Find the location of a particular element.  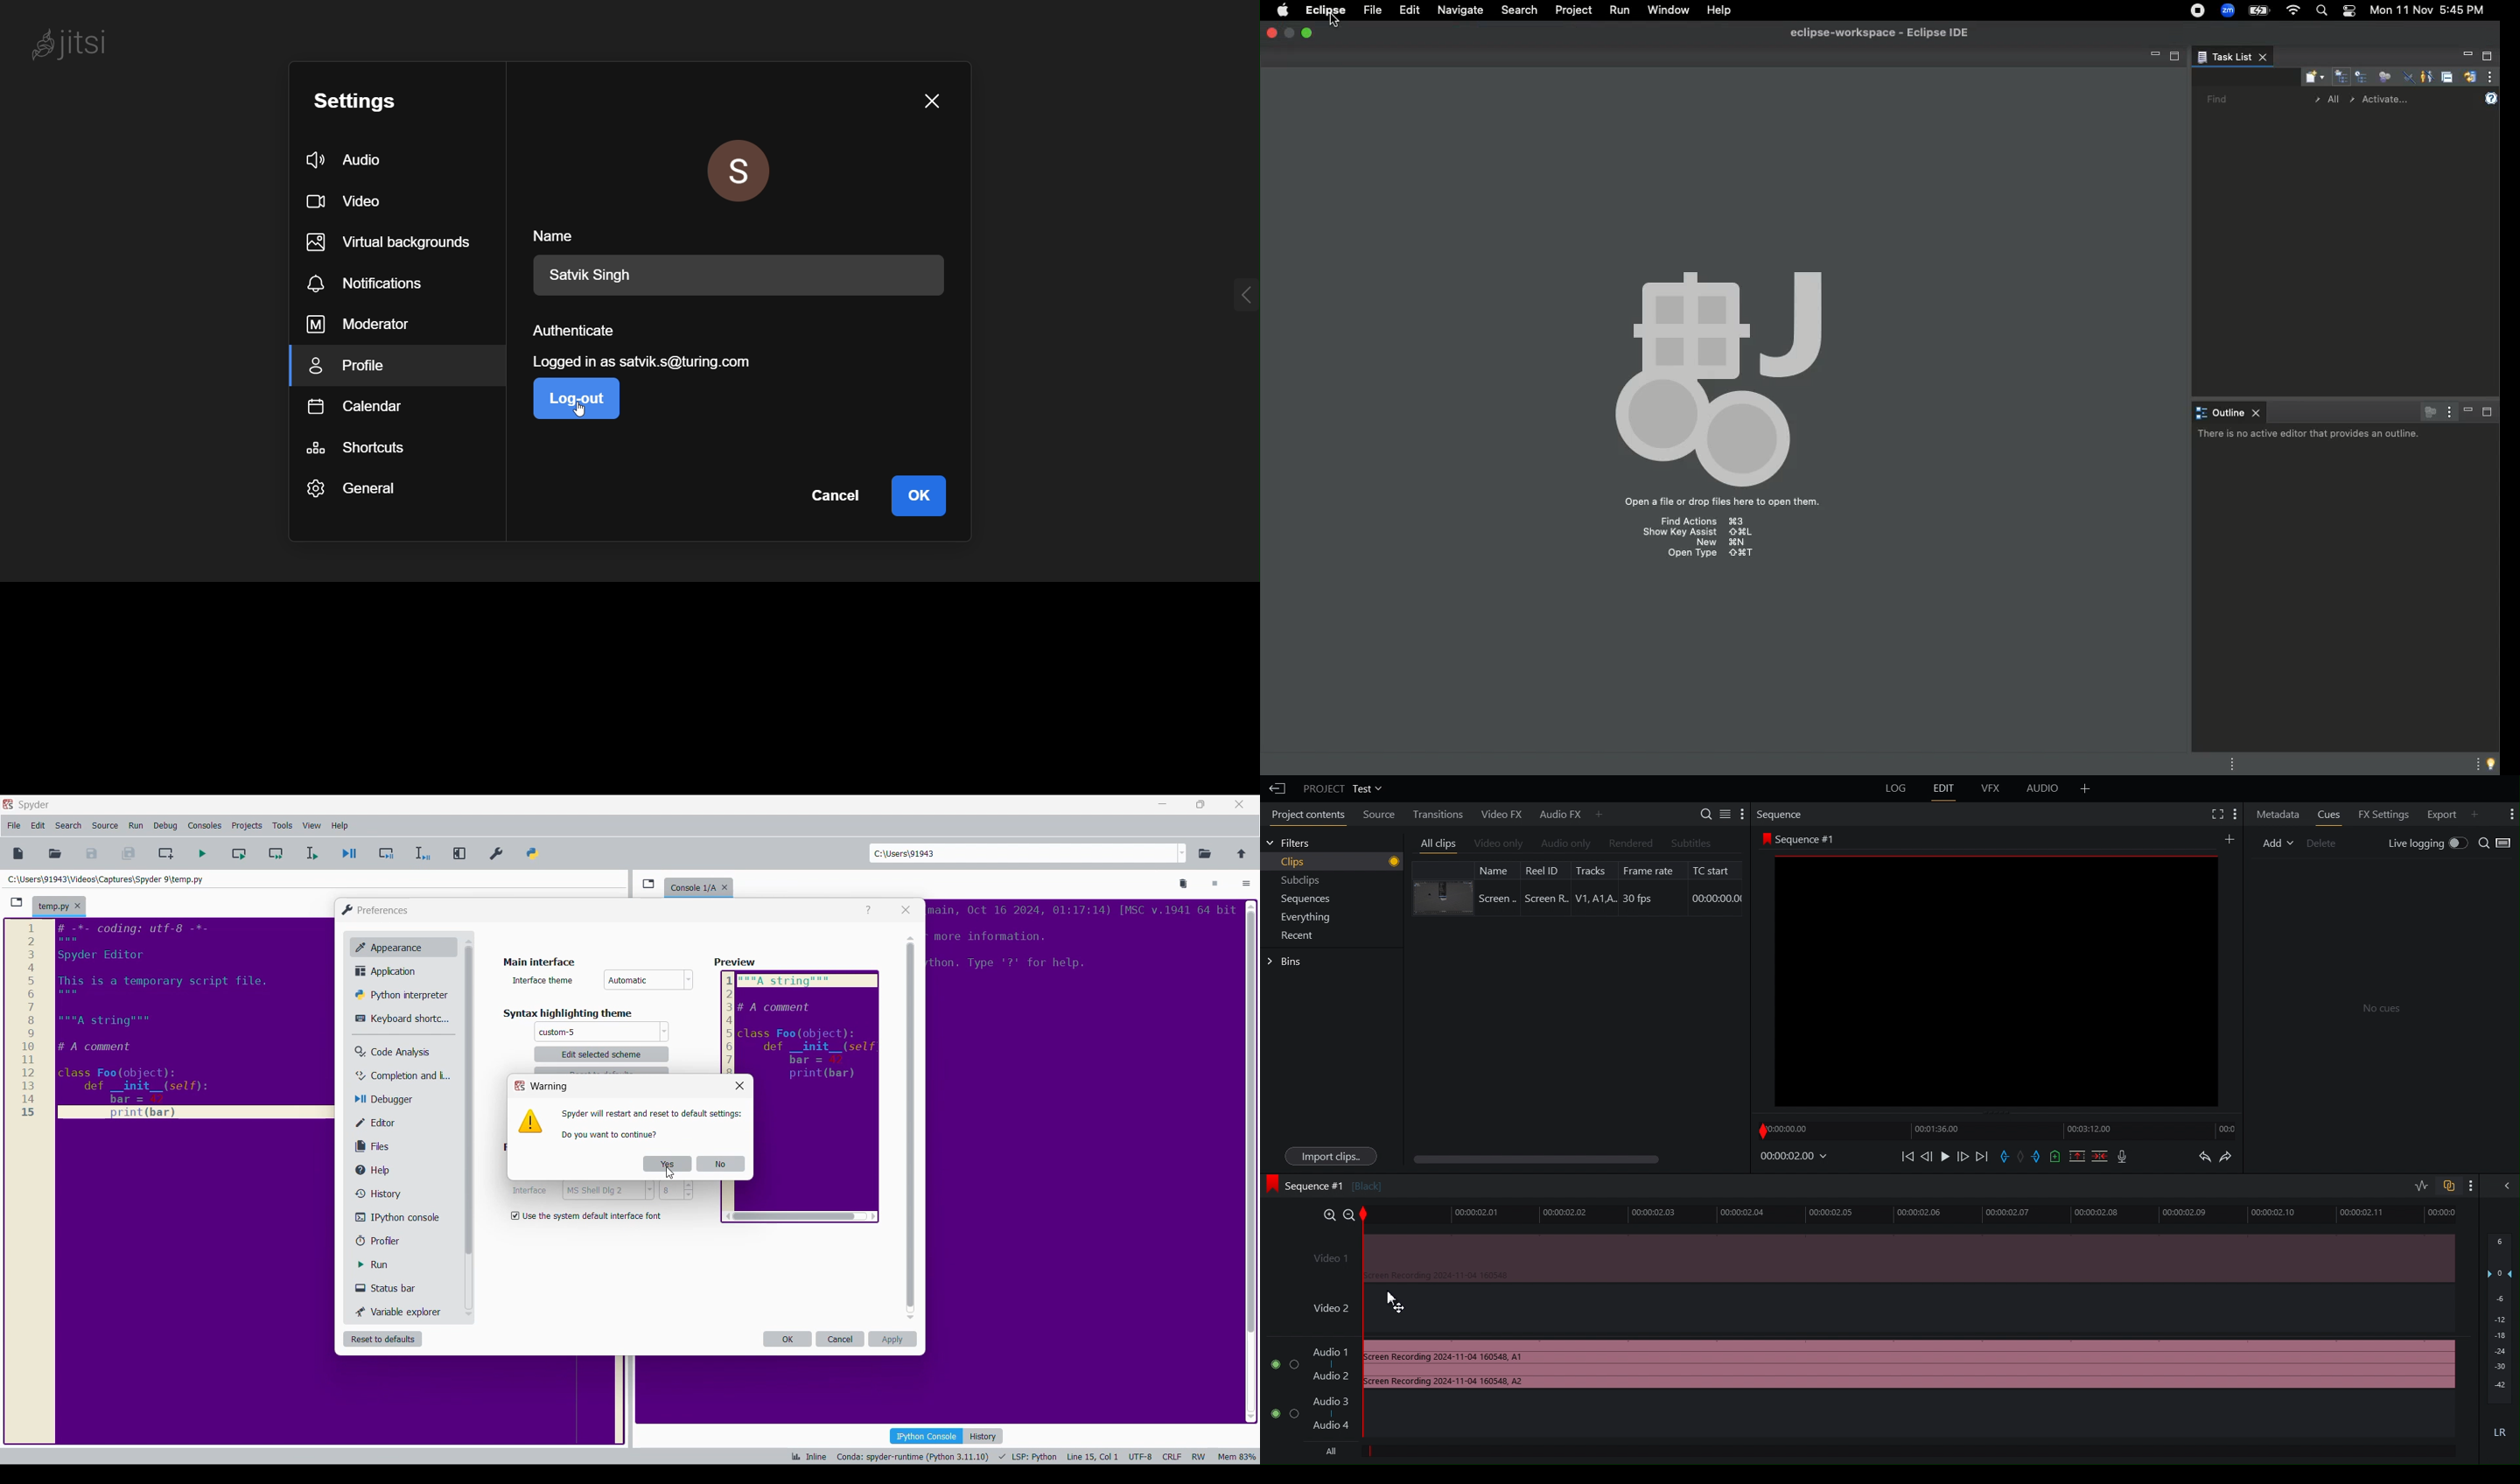

Maximize is located at coordinates (2489, 413).